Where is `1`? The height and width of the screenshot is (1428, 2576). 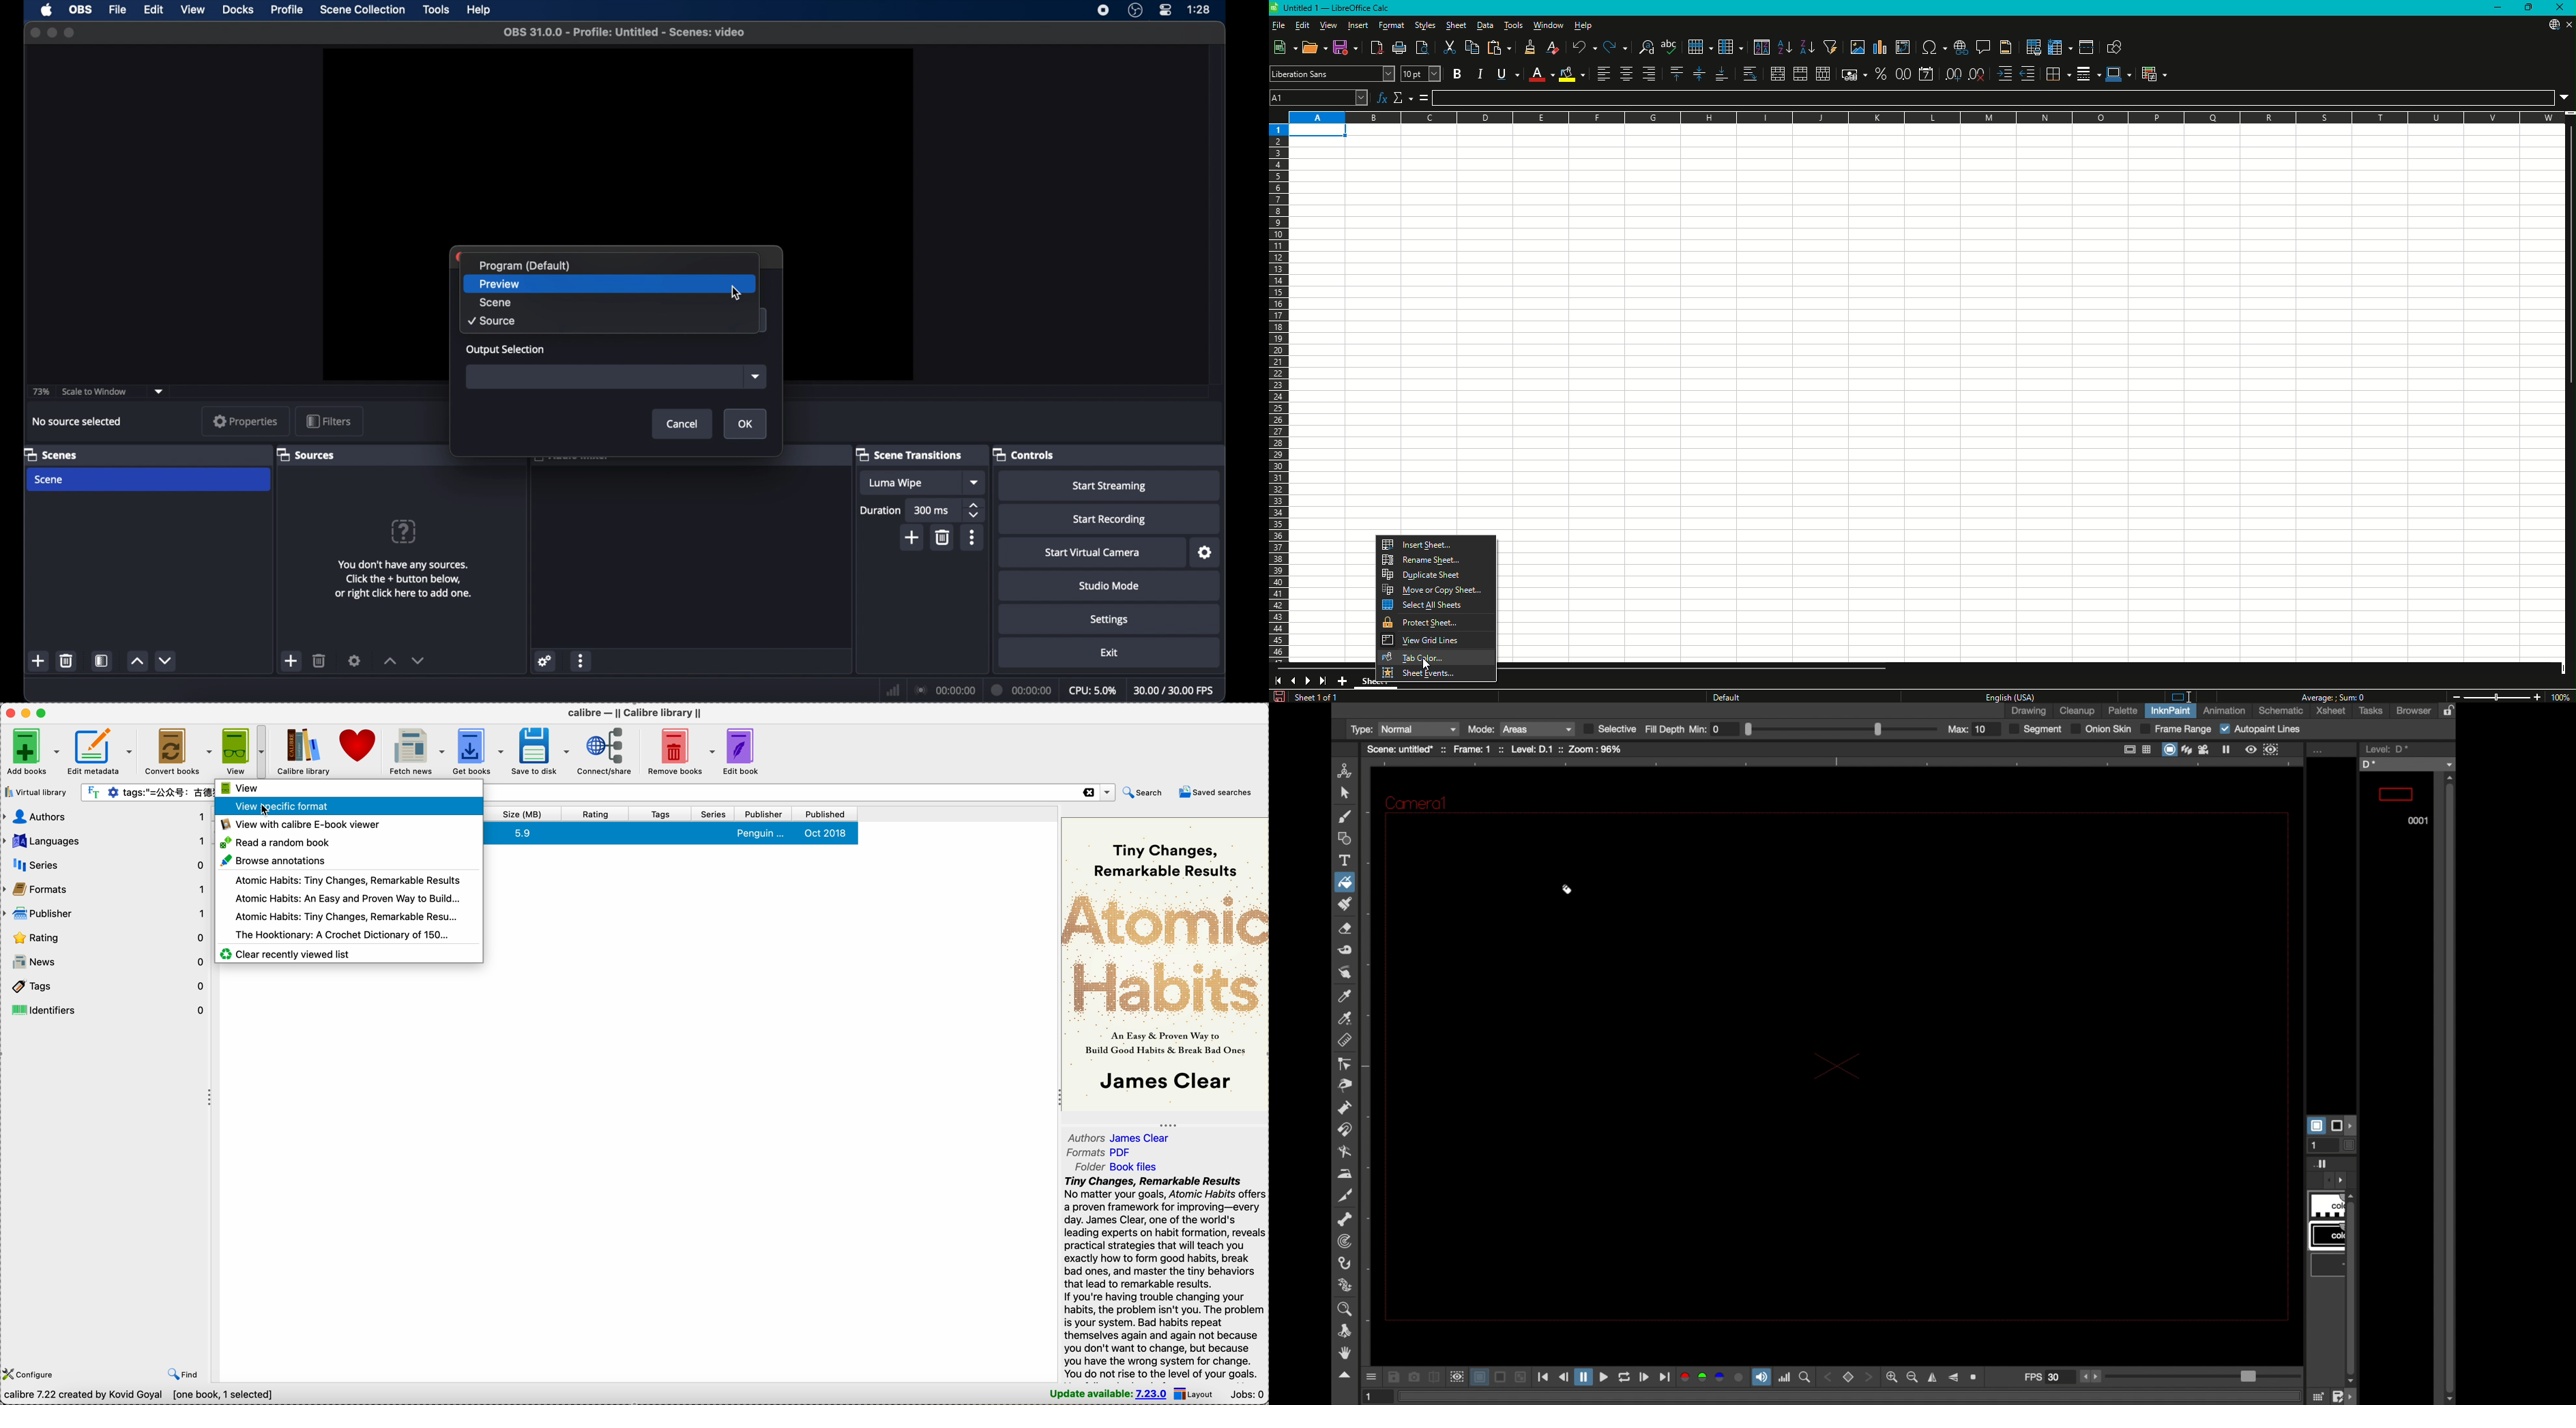
1 is located at coordinates (1374, 1397).